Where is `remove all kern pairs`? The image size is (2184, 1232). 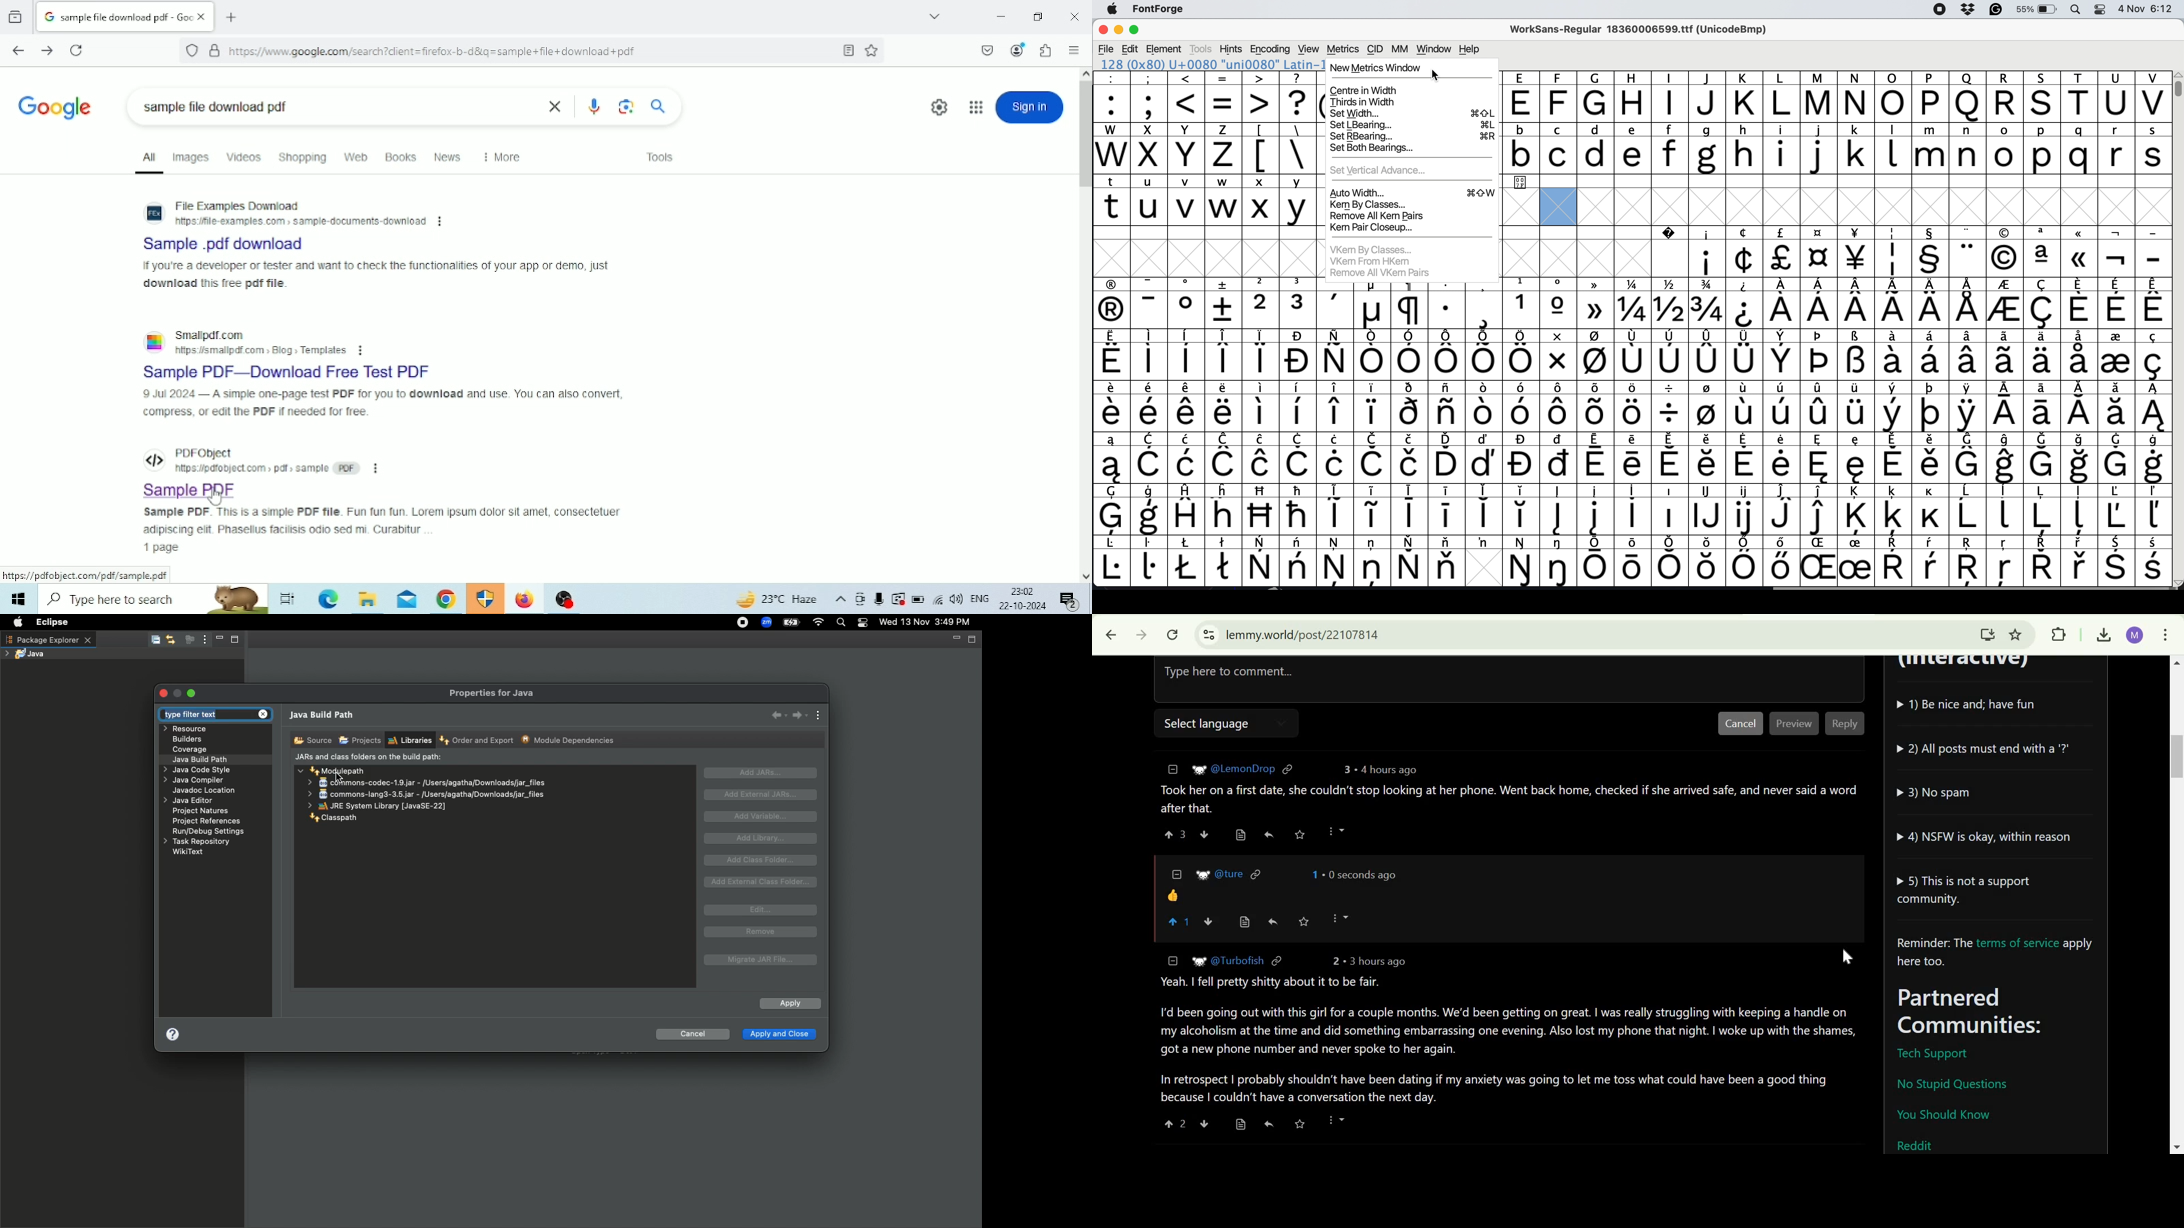 remove all kern pairs is located at coordinates (1376, 216).